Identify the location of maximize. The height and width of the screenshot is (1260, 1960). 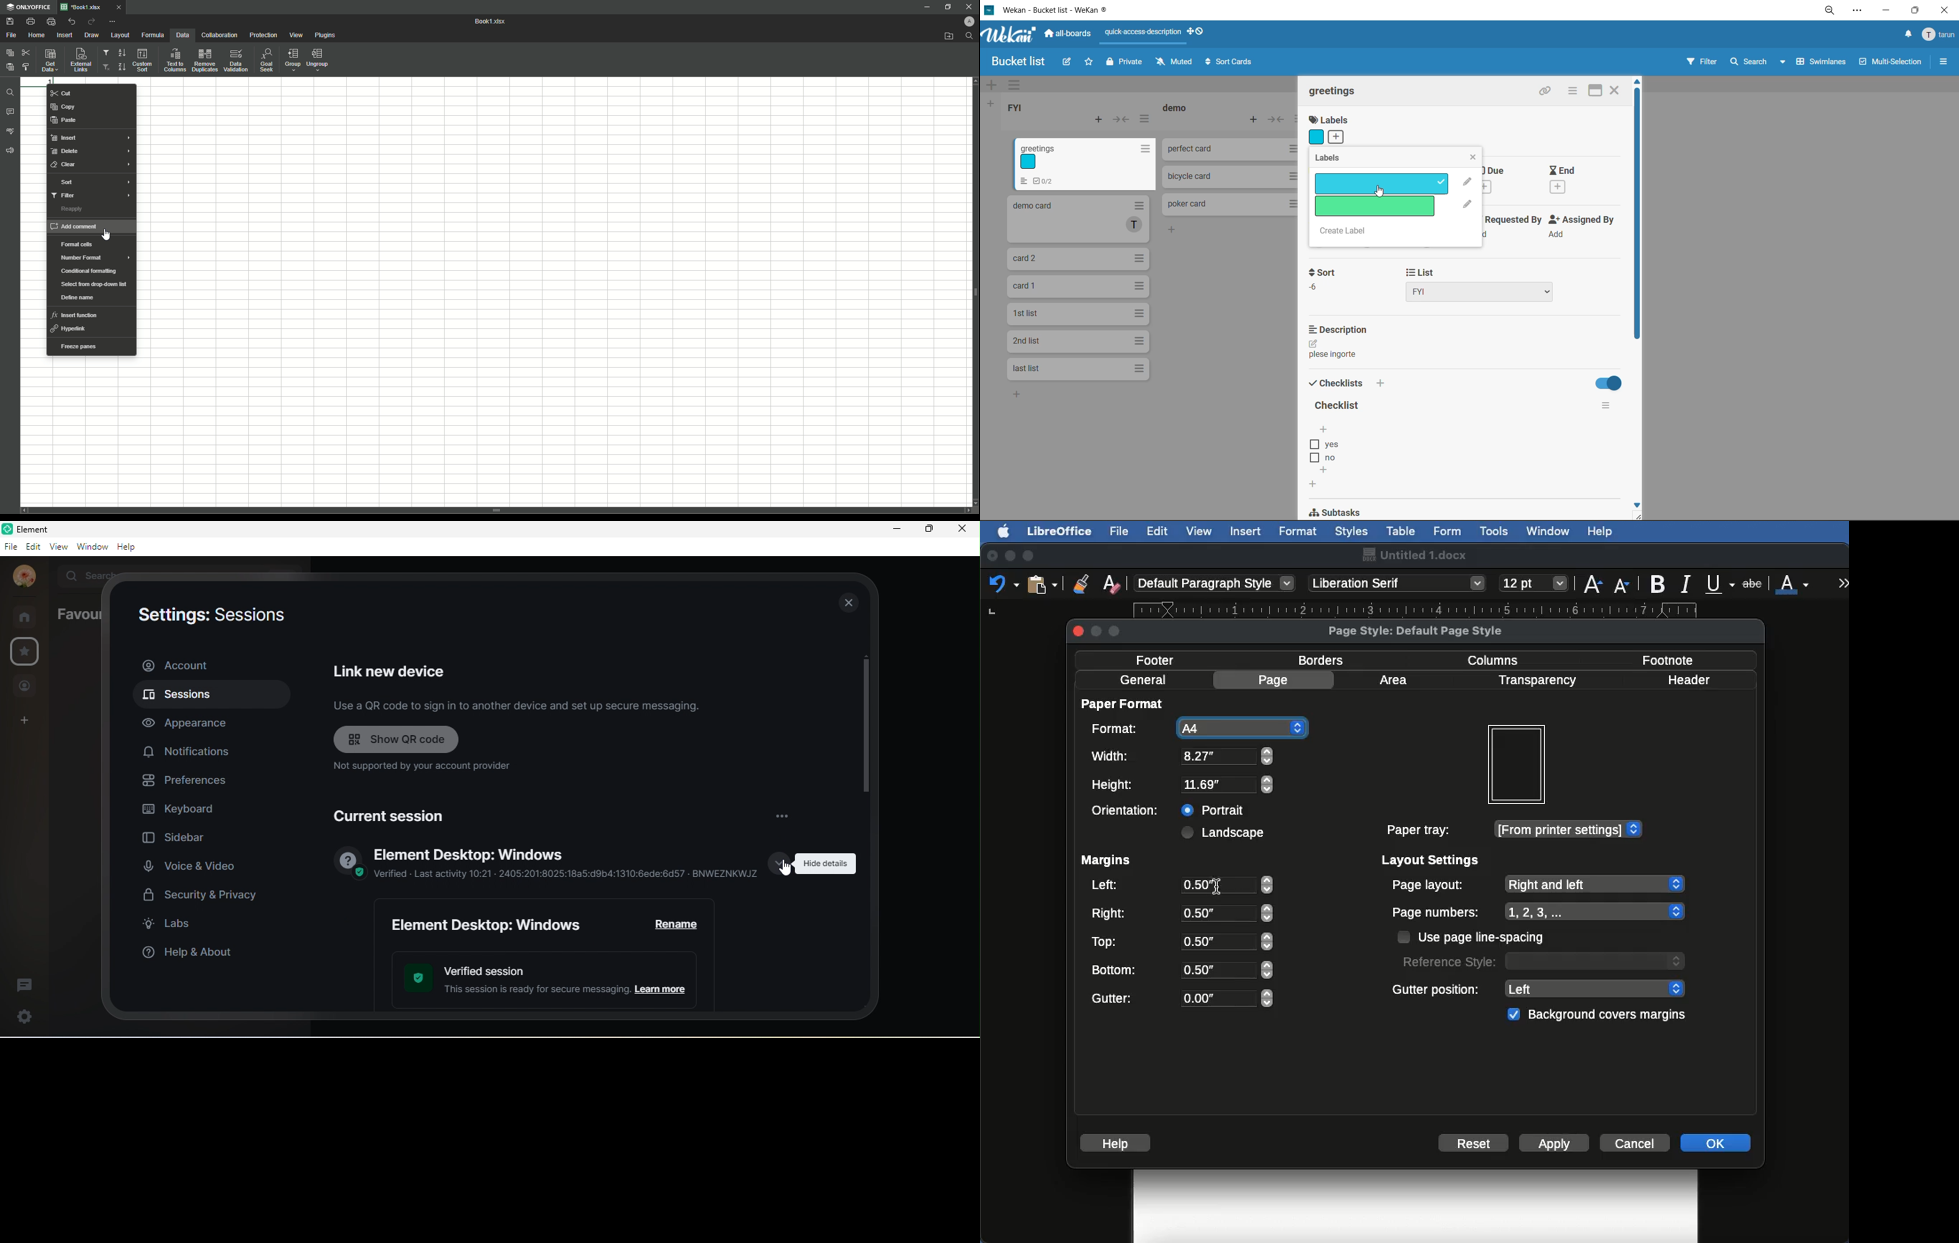
(1596, 90).